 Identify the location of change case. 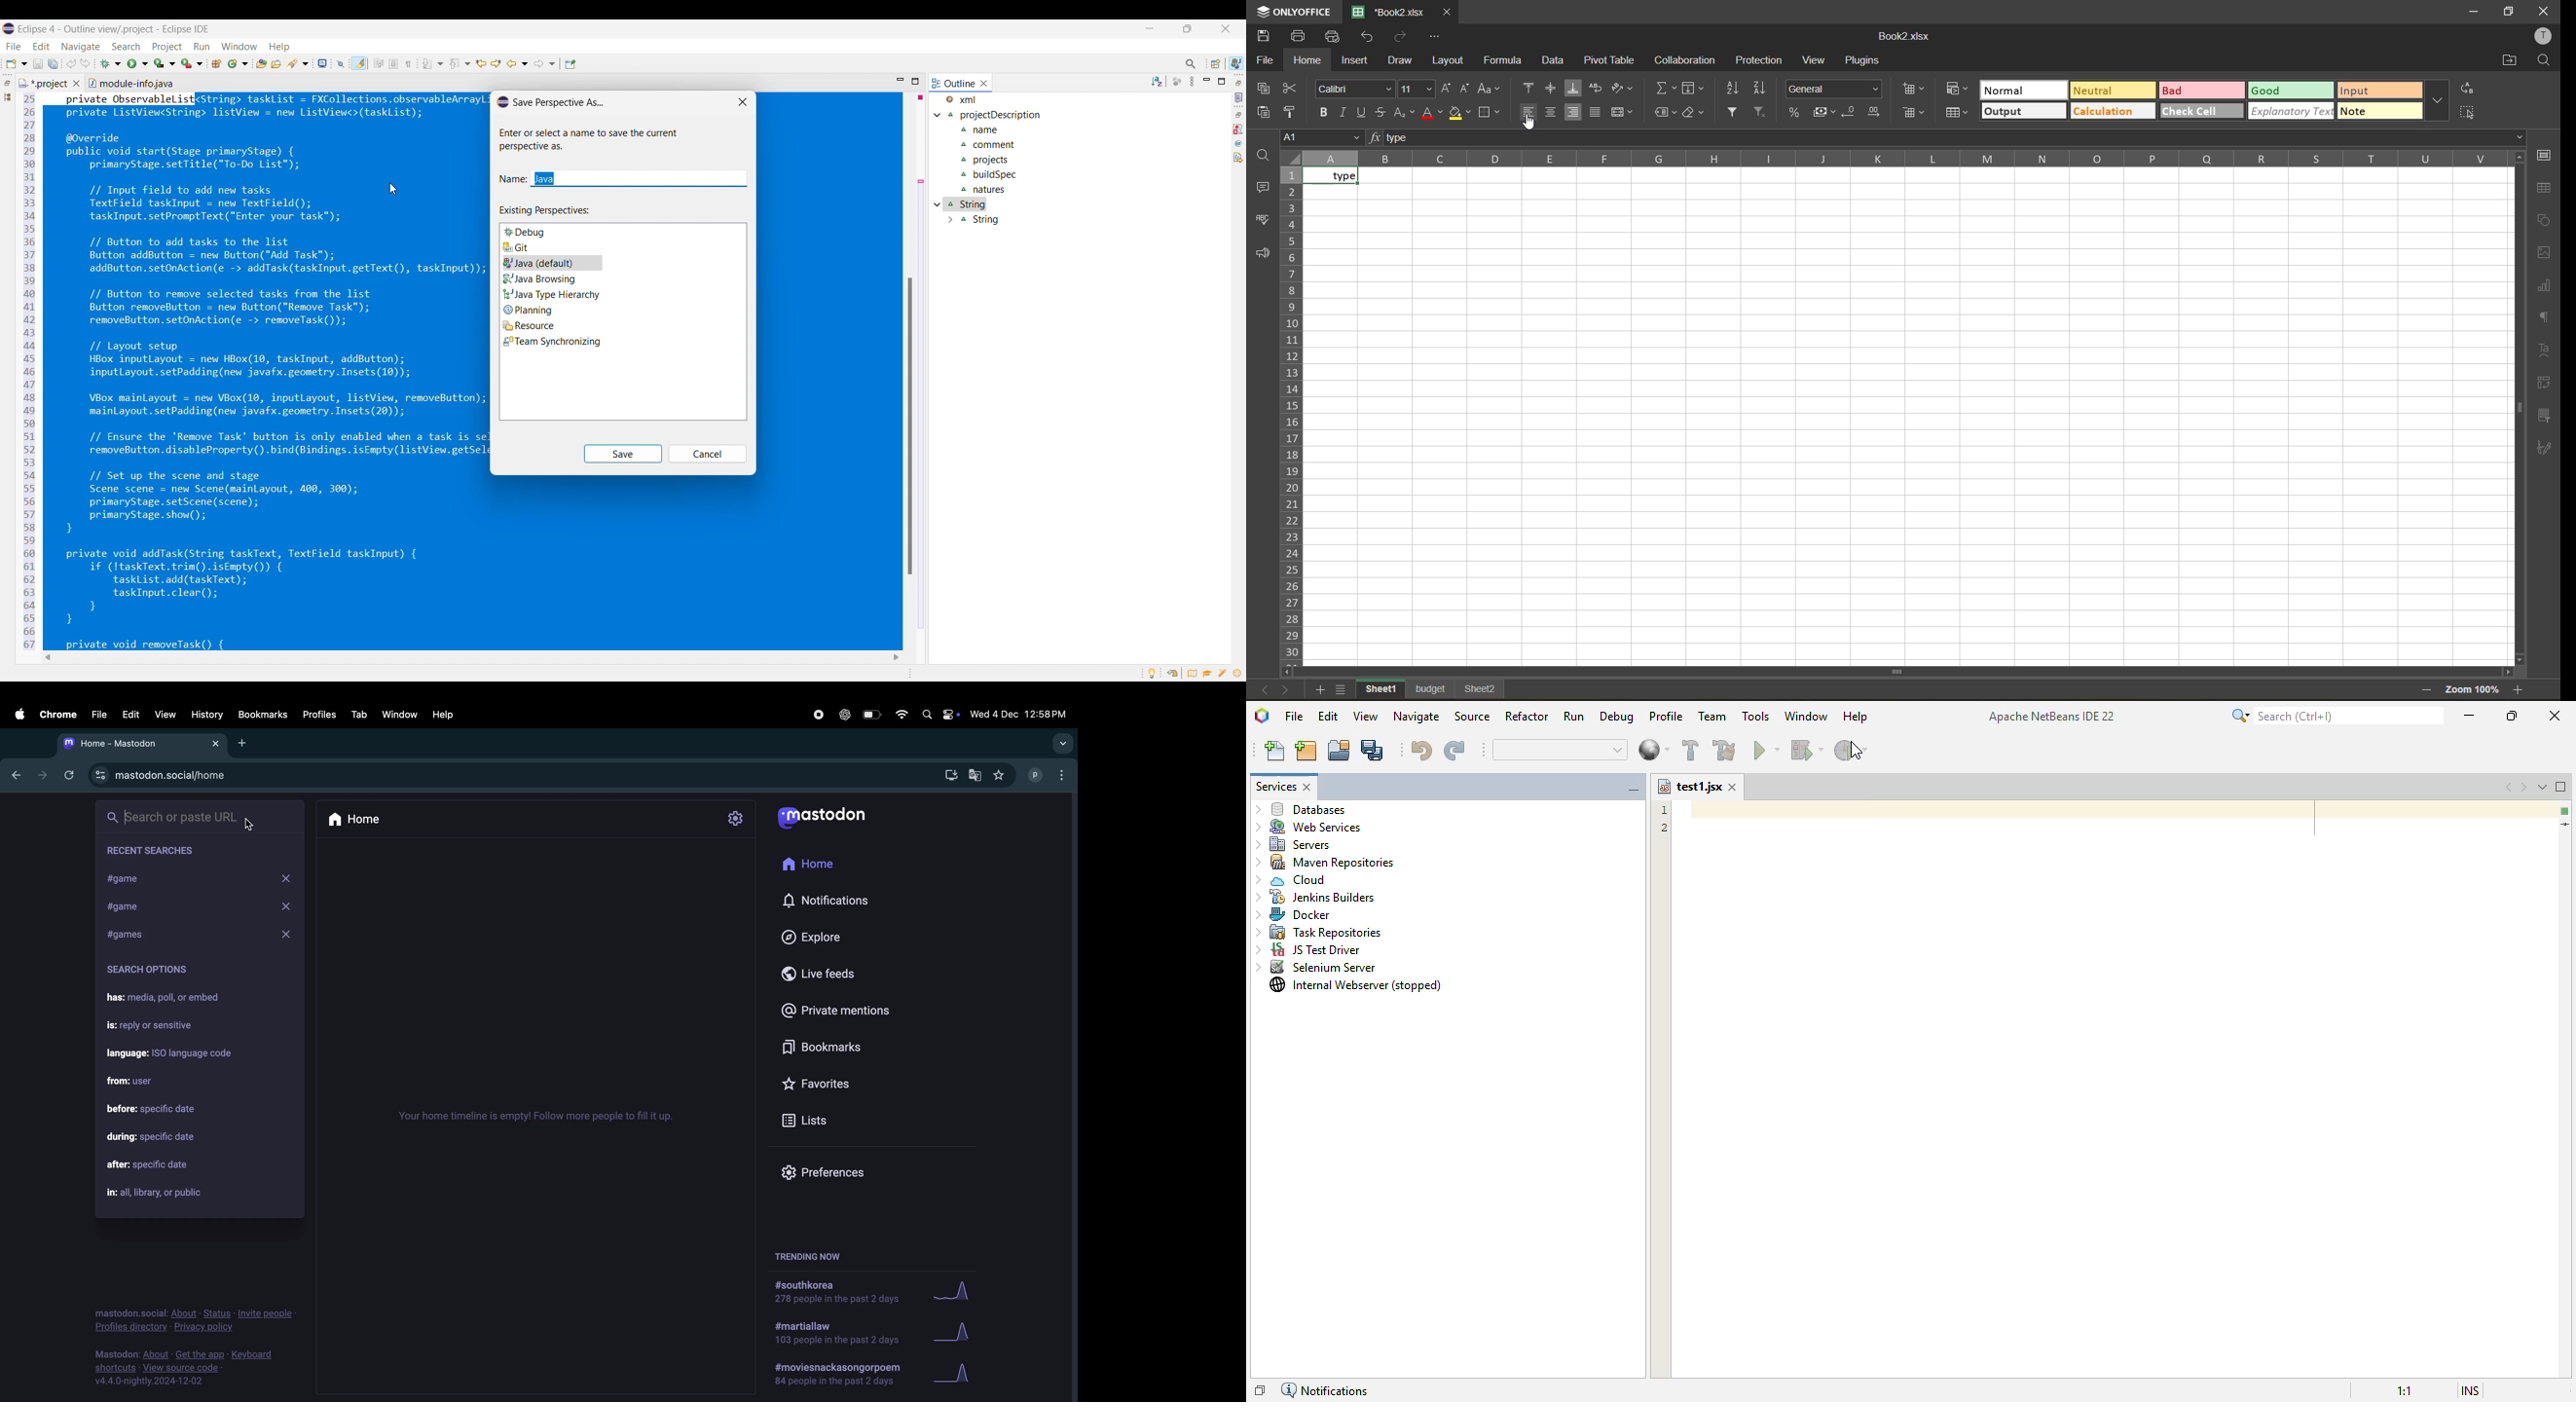
(1488, 90).